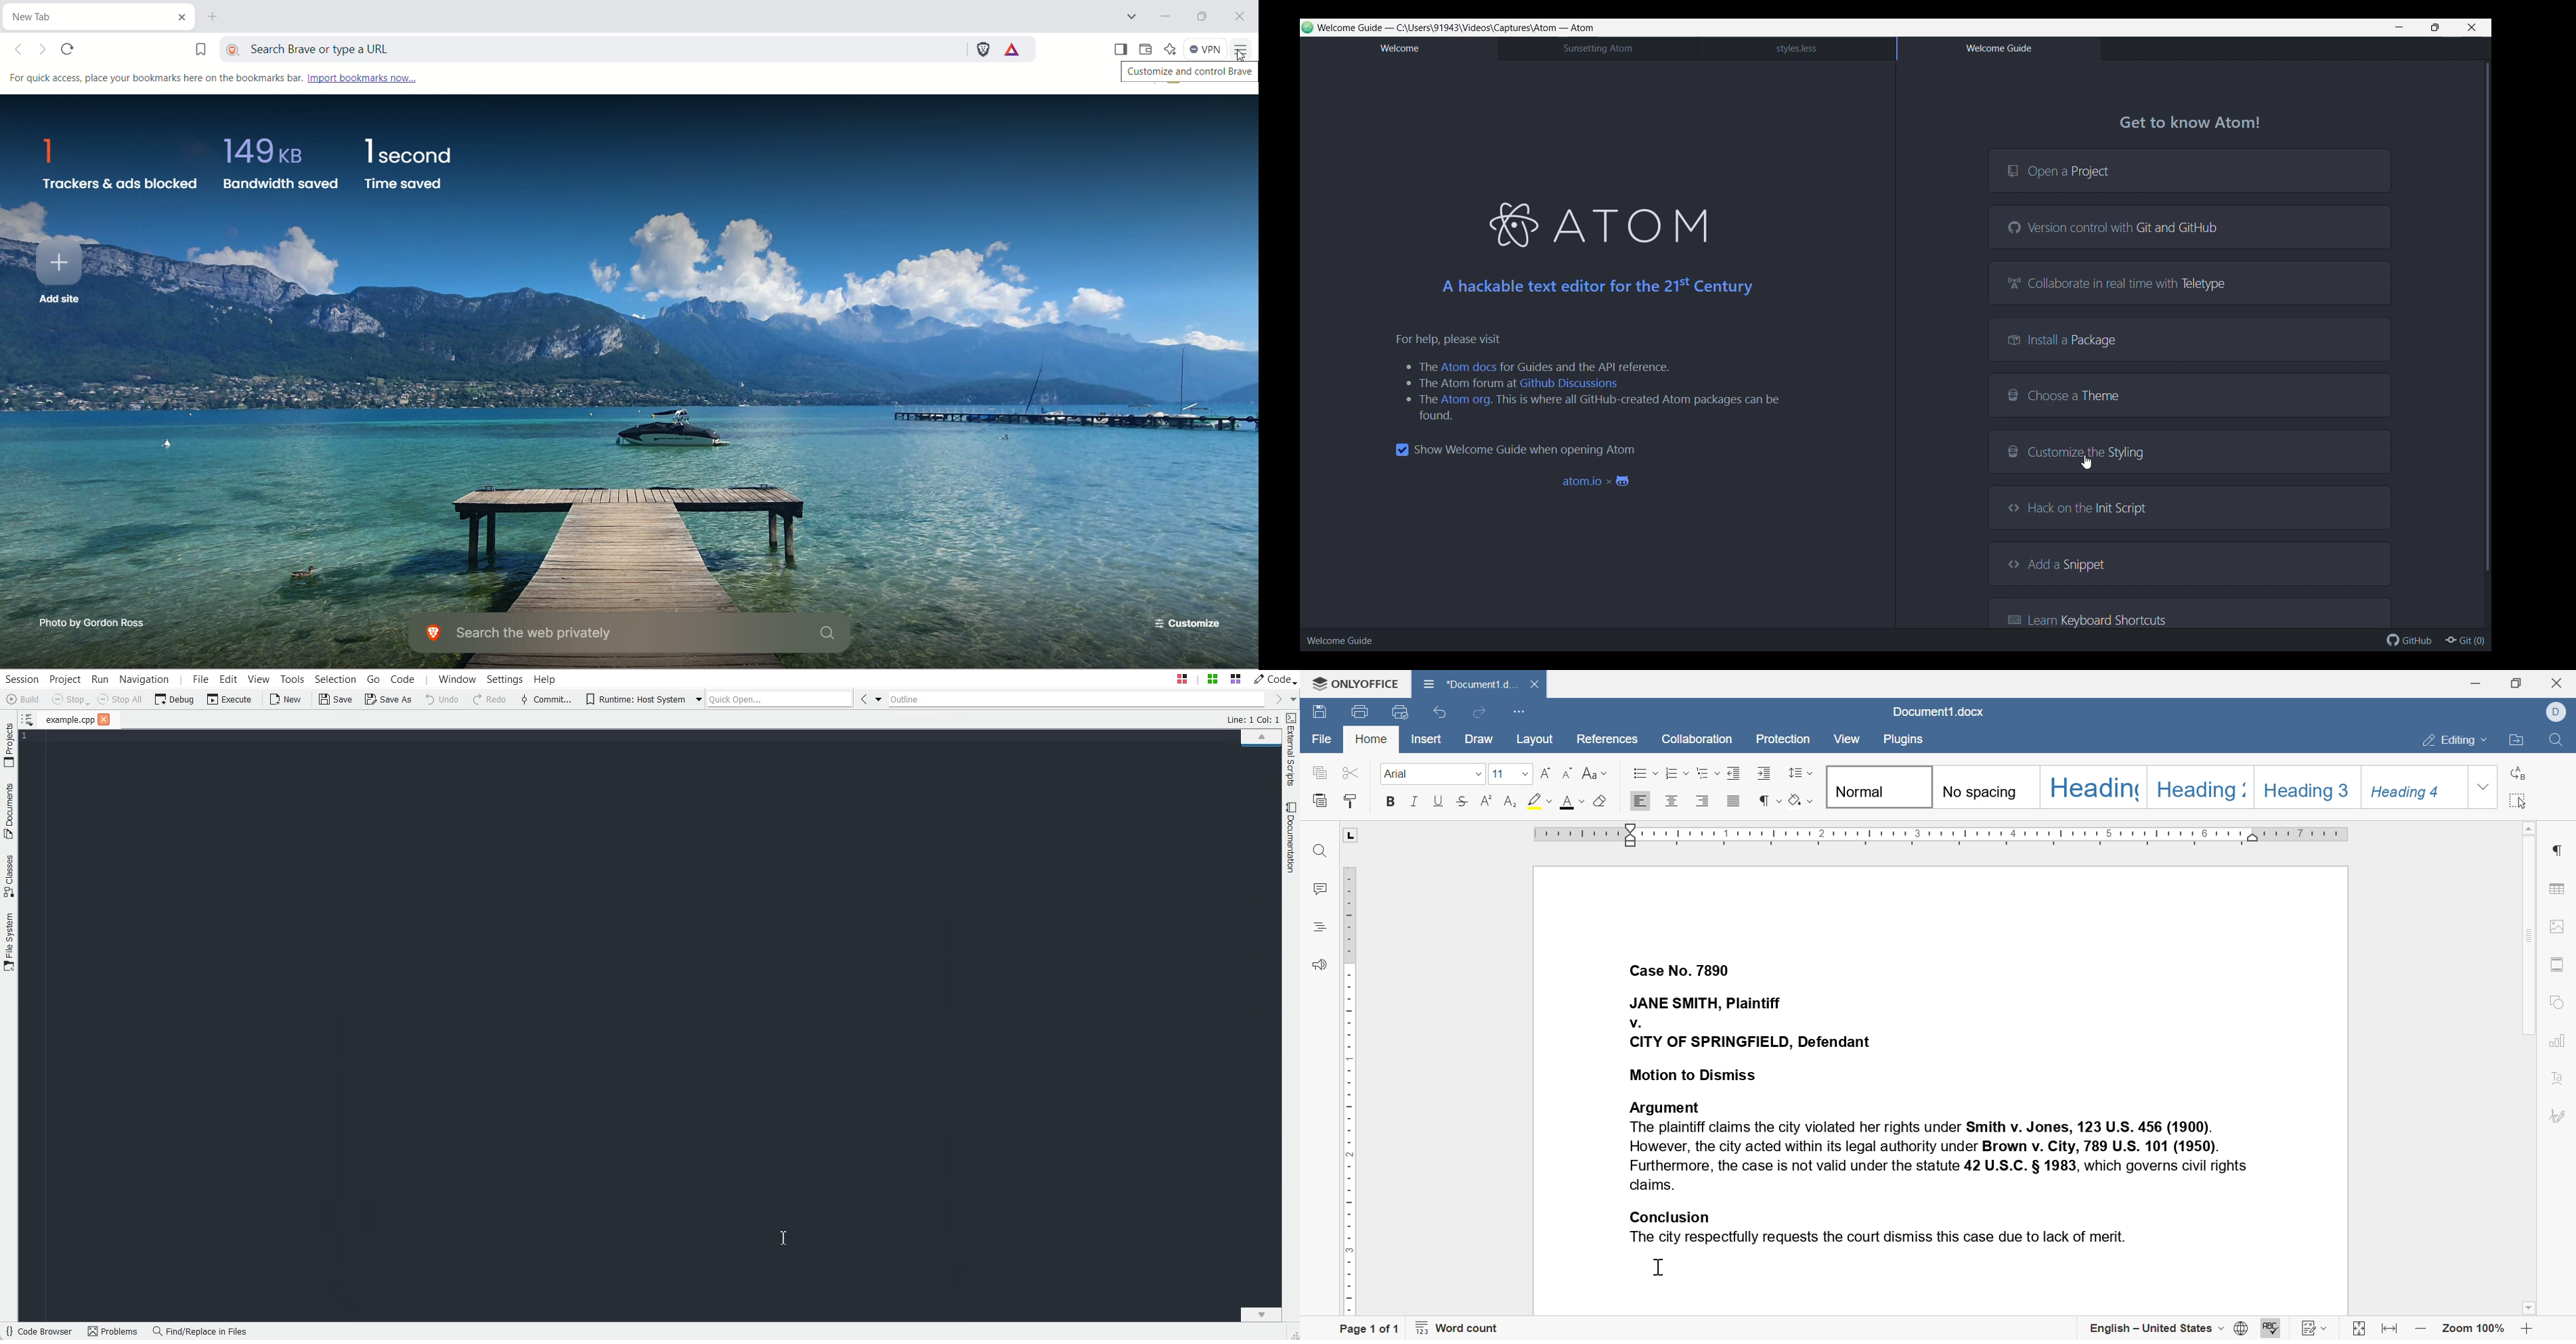  I want to click on protection, so click(1783, 739).